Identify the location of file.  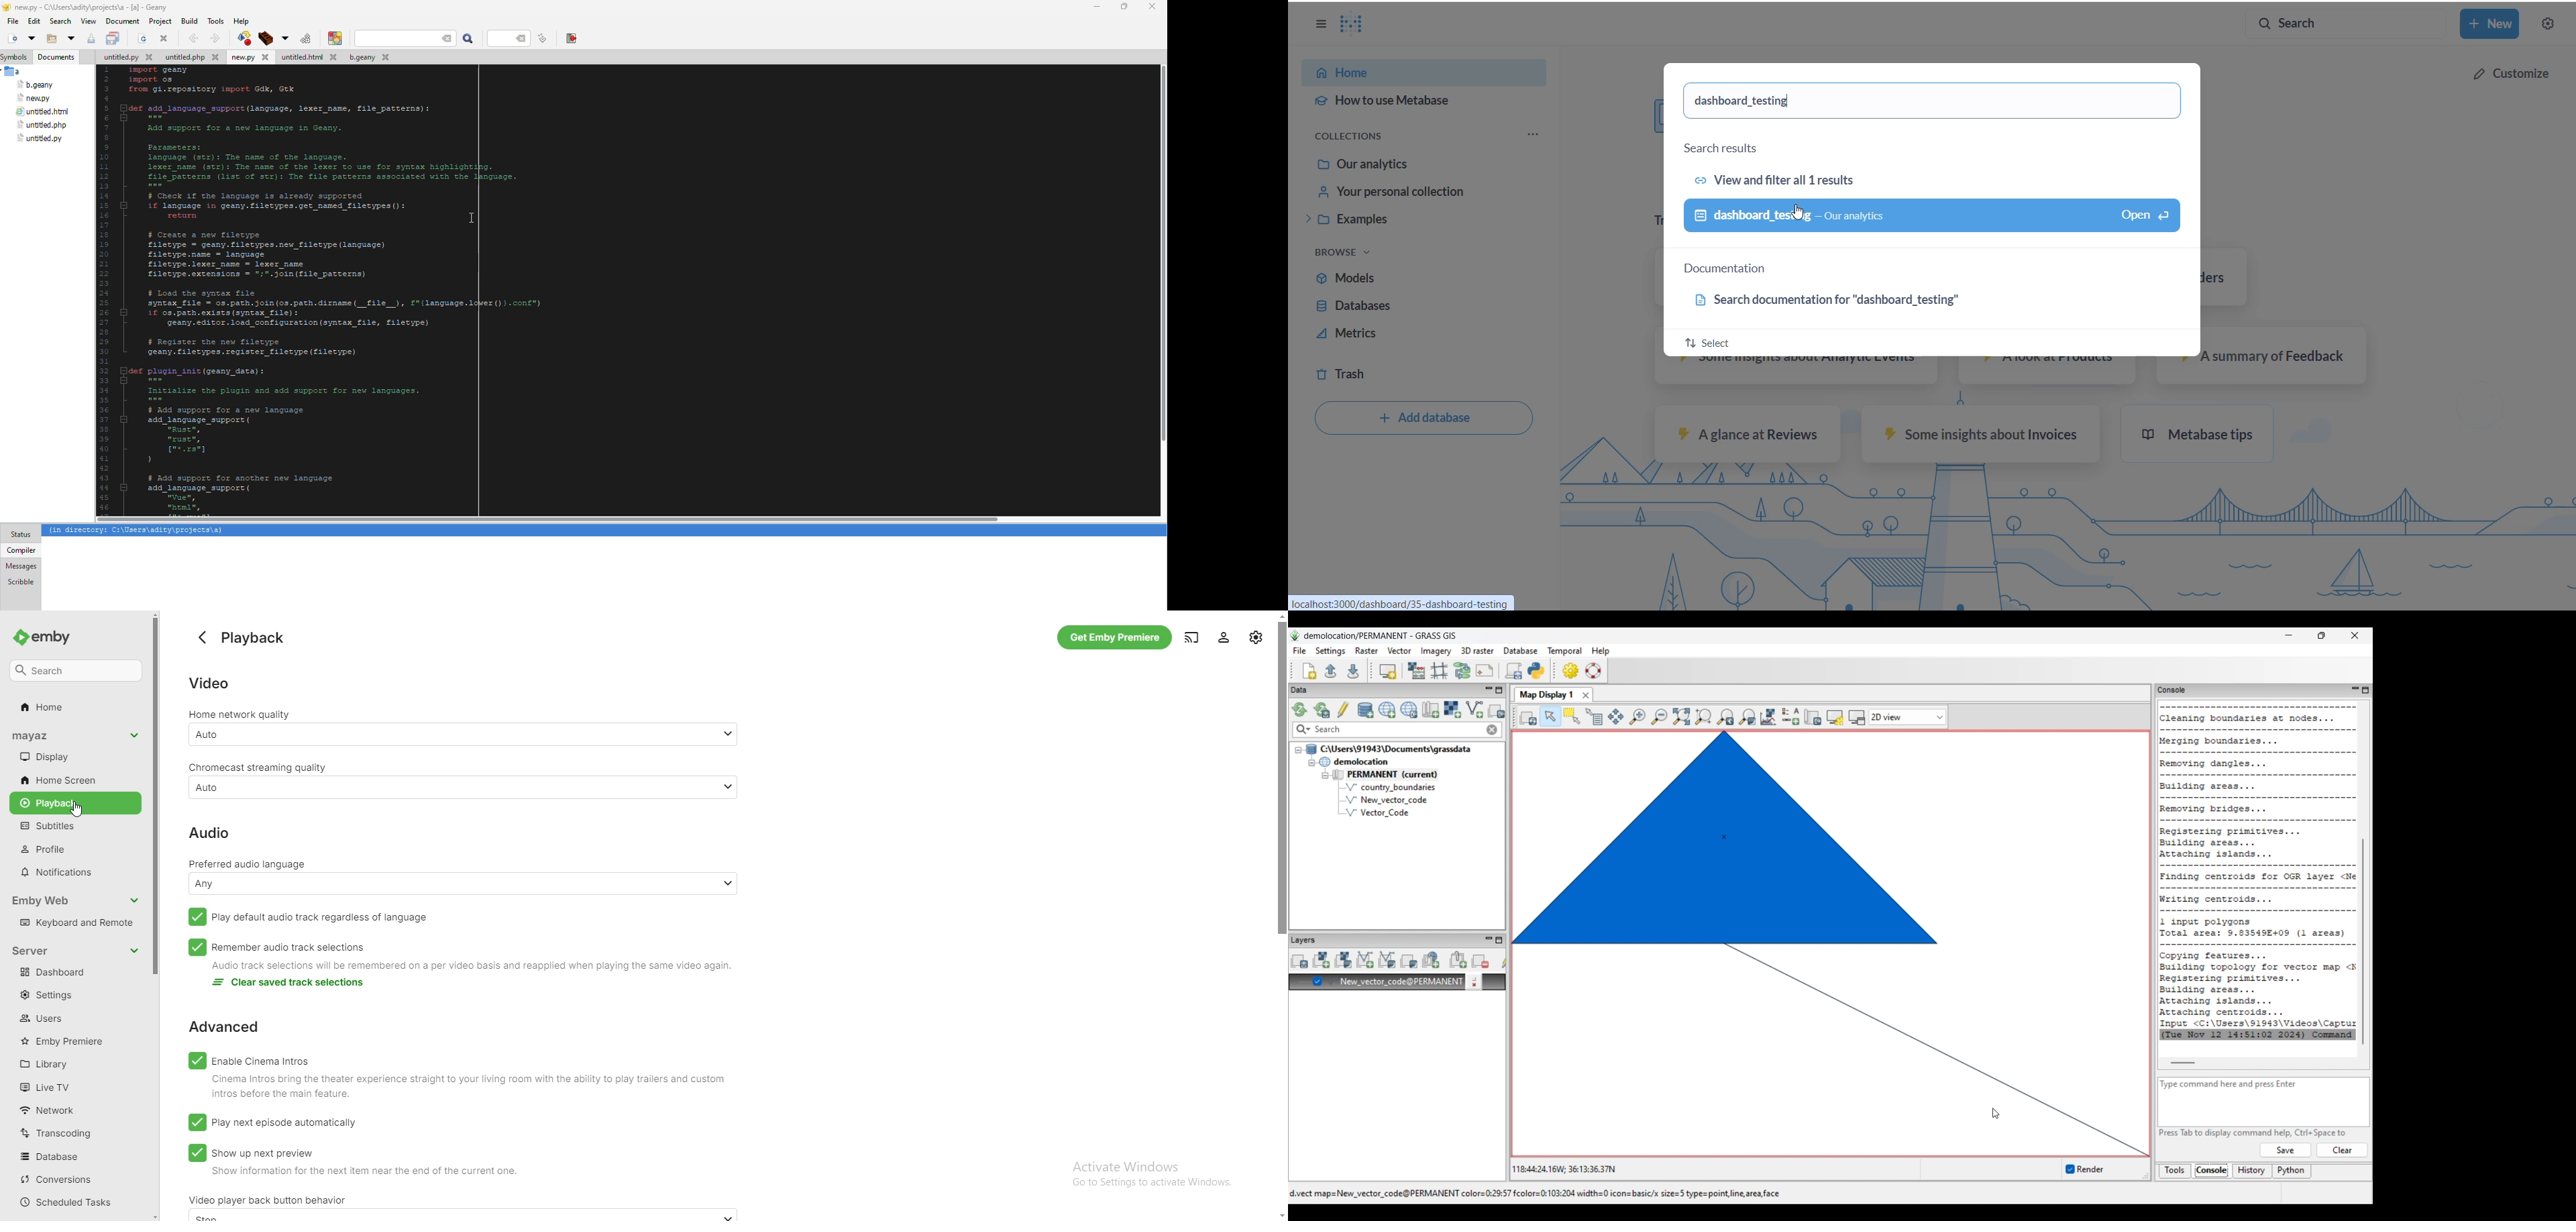
(307, 57).